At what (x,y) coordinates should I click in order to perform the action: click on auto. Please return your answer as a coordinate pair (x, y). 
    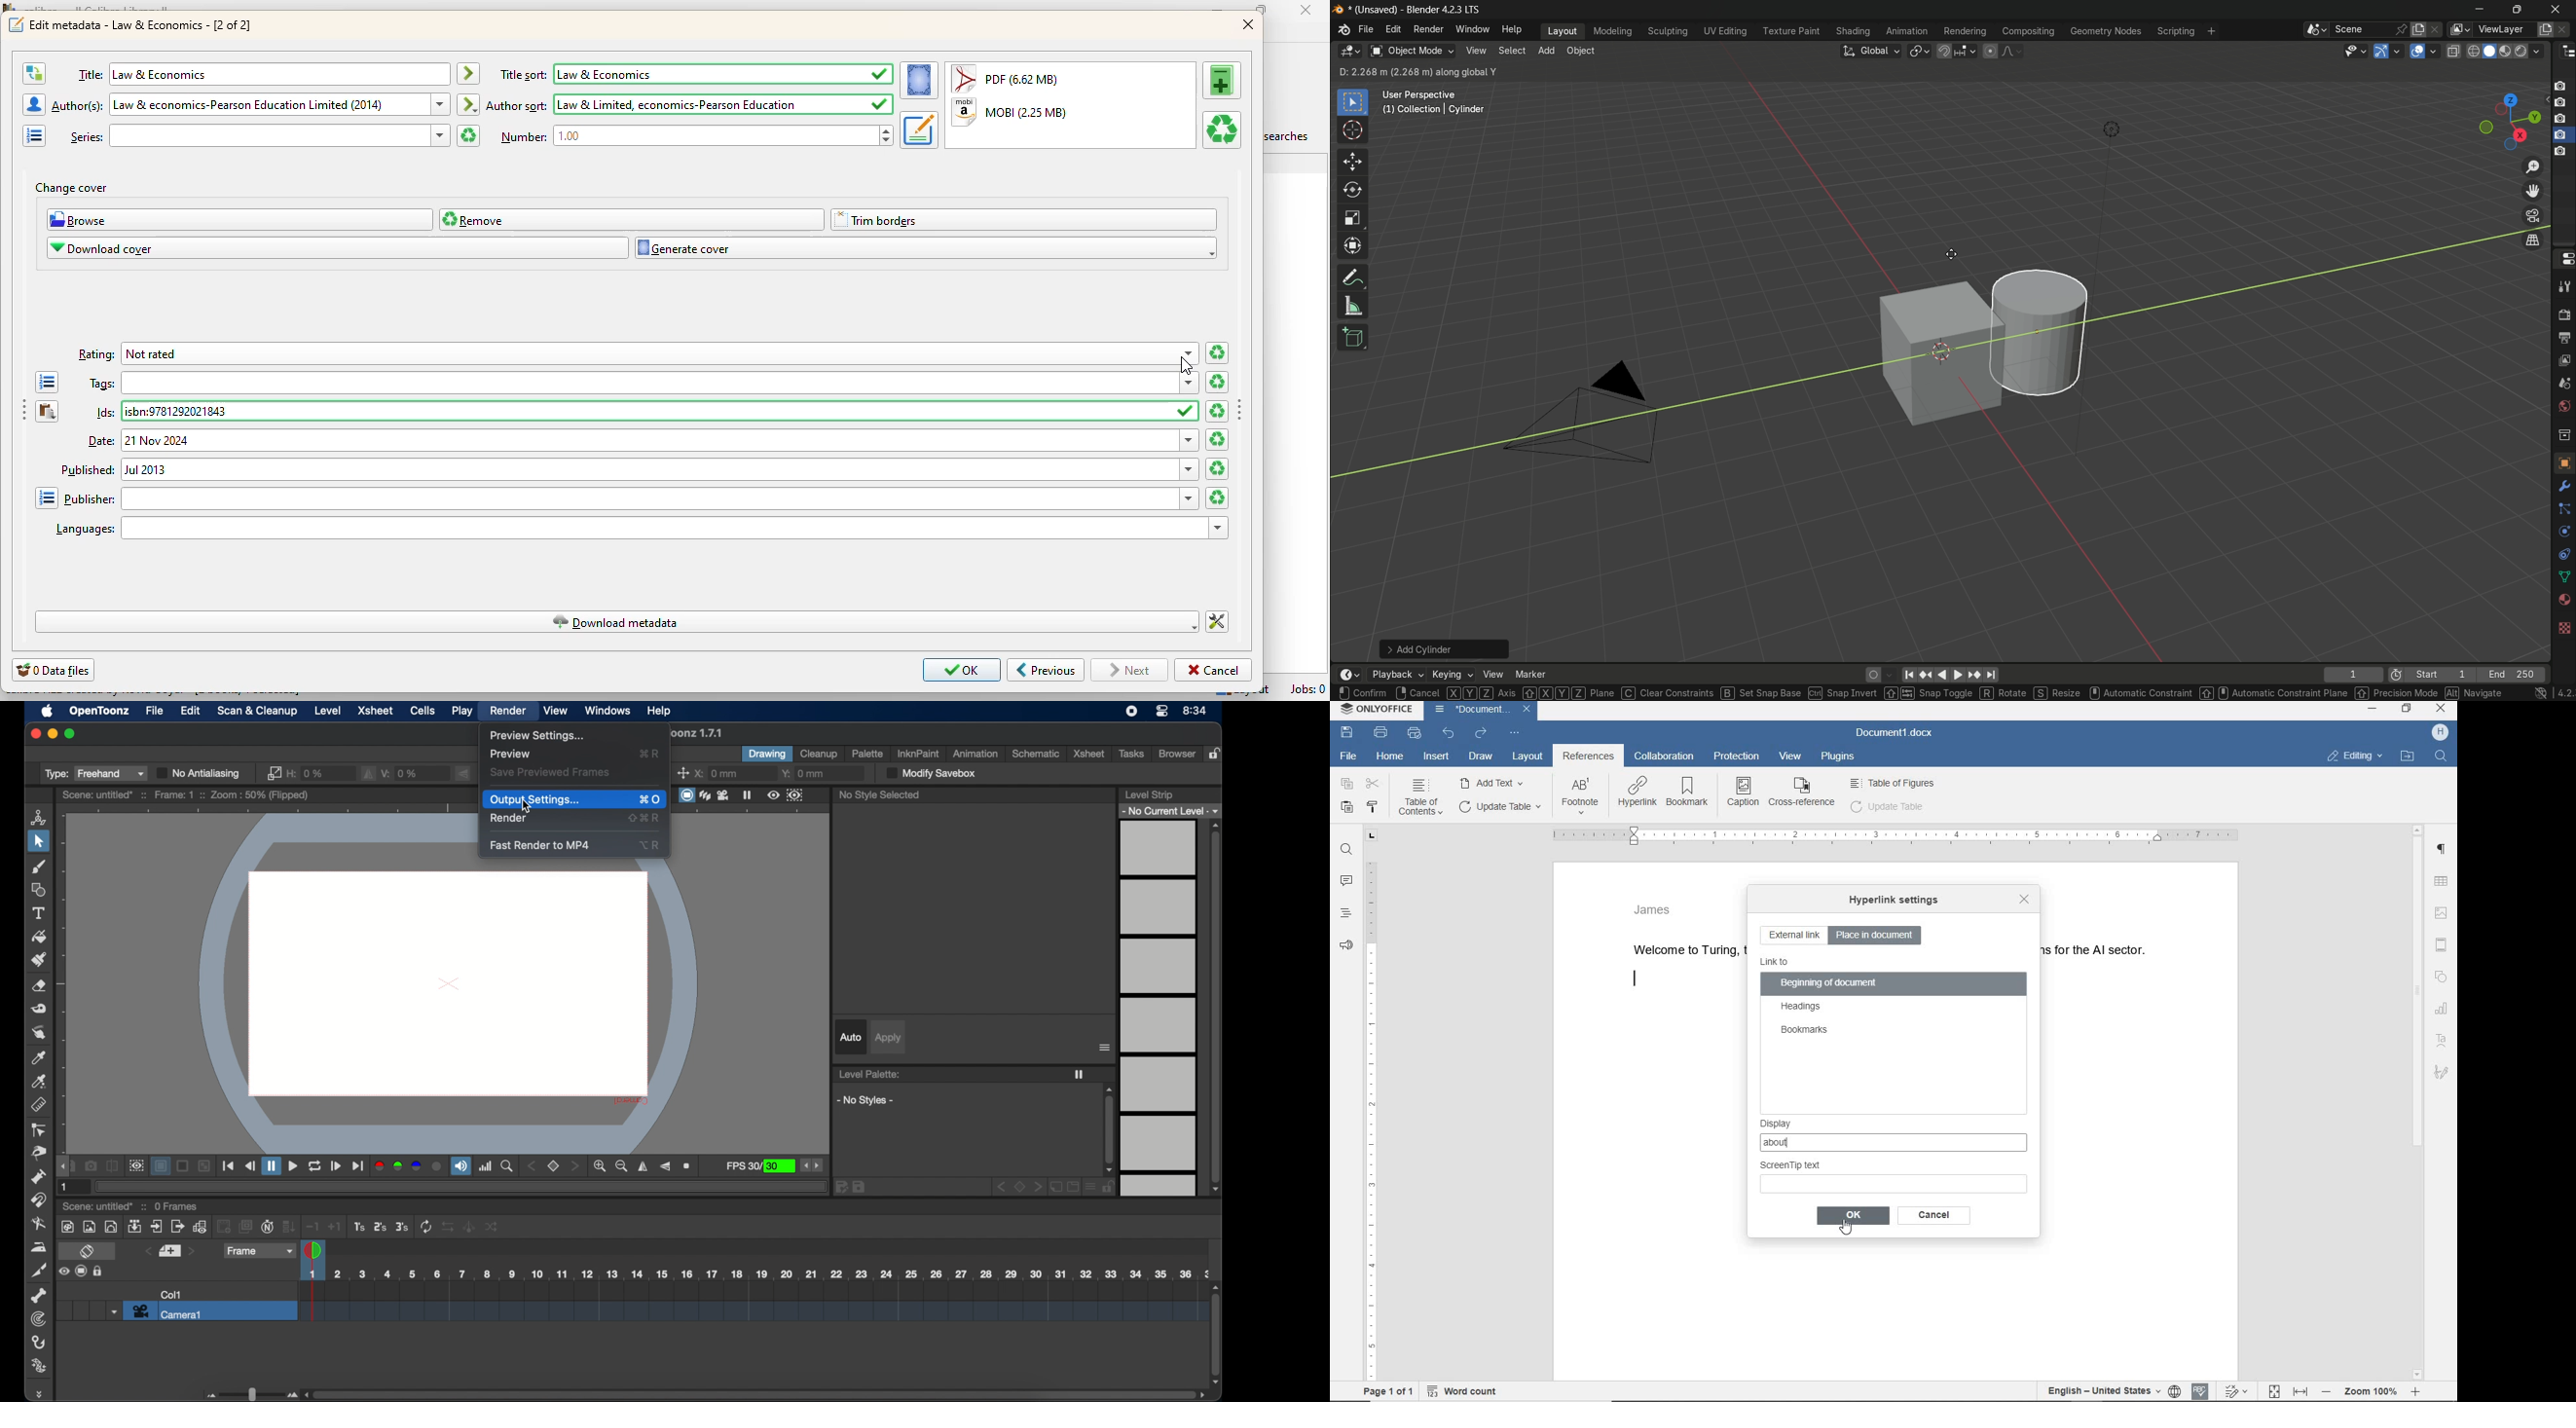
    Looking at the image, I should click on (850, 1037).